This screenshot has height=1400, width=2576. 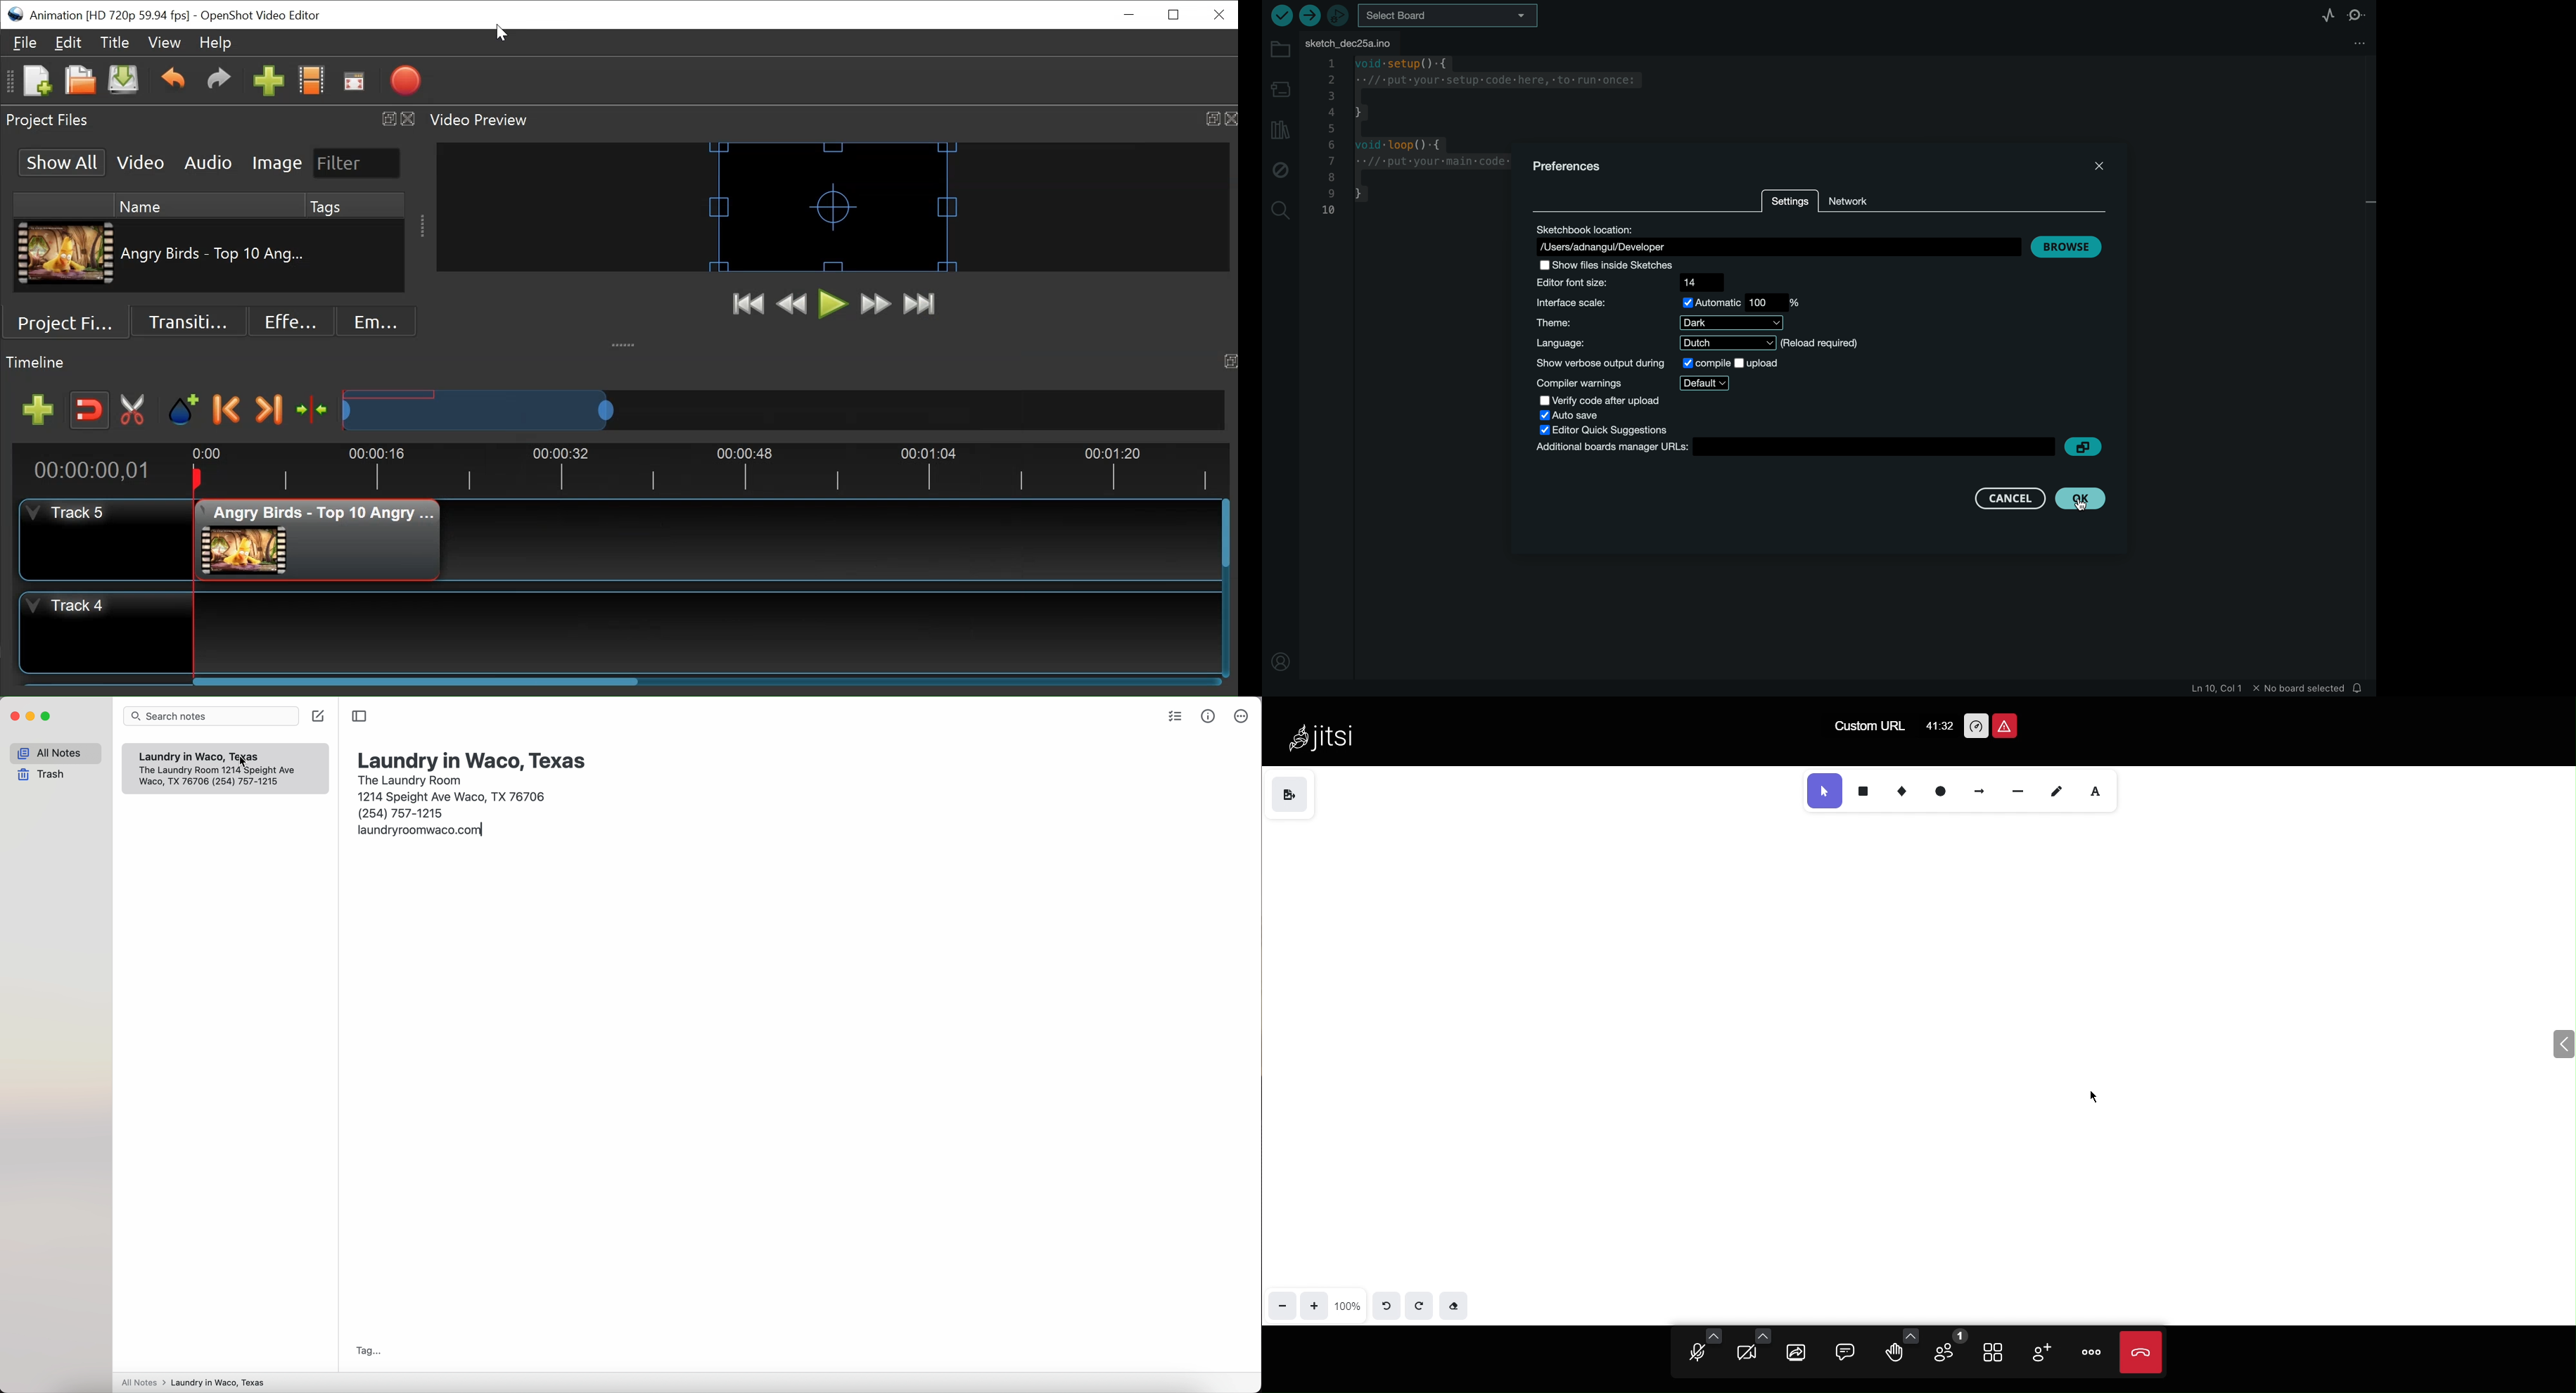 What do you see at coordinates (455, 795) in the screenshot?
I see `1214 Speight Ave Waco, TX 76706` at bounding box center [455, 795].